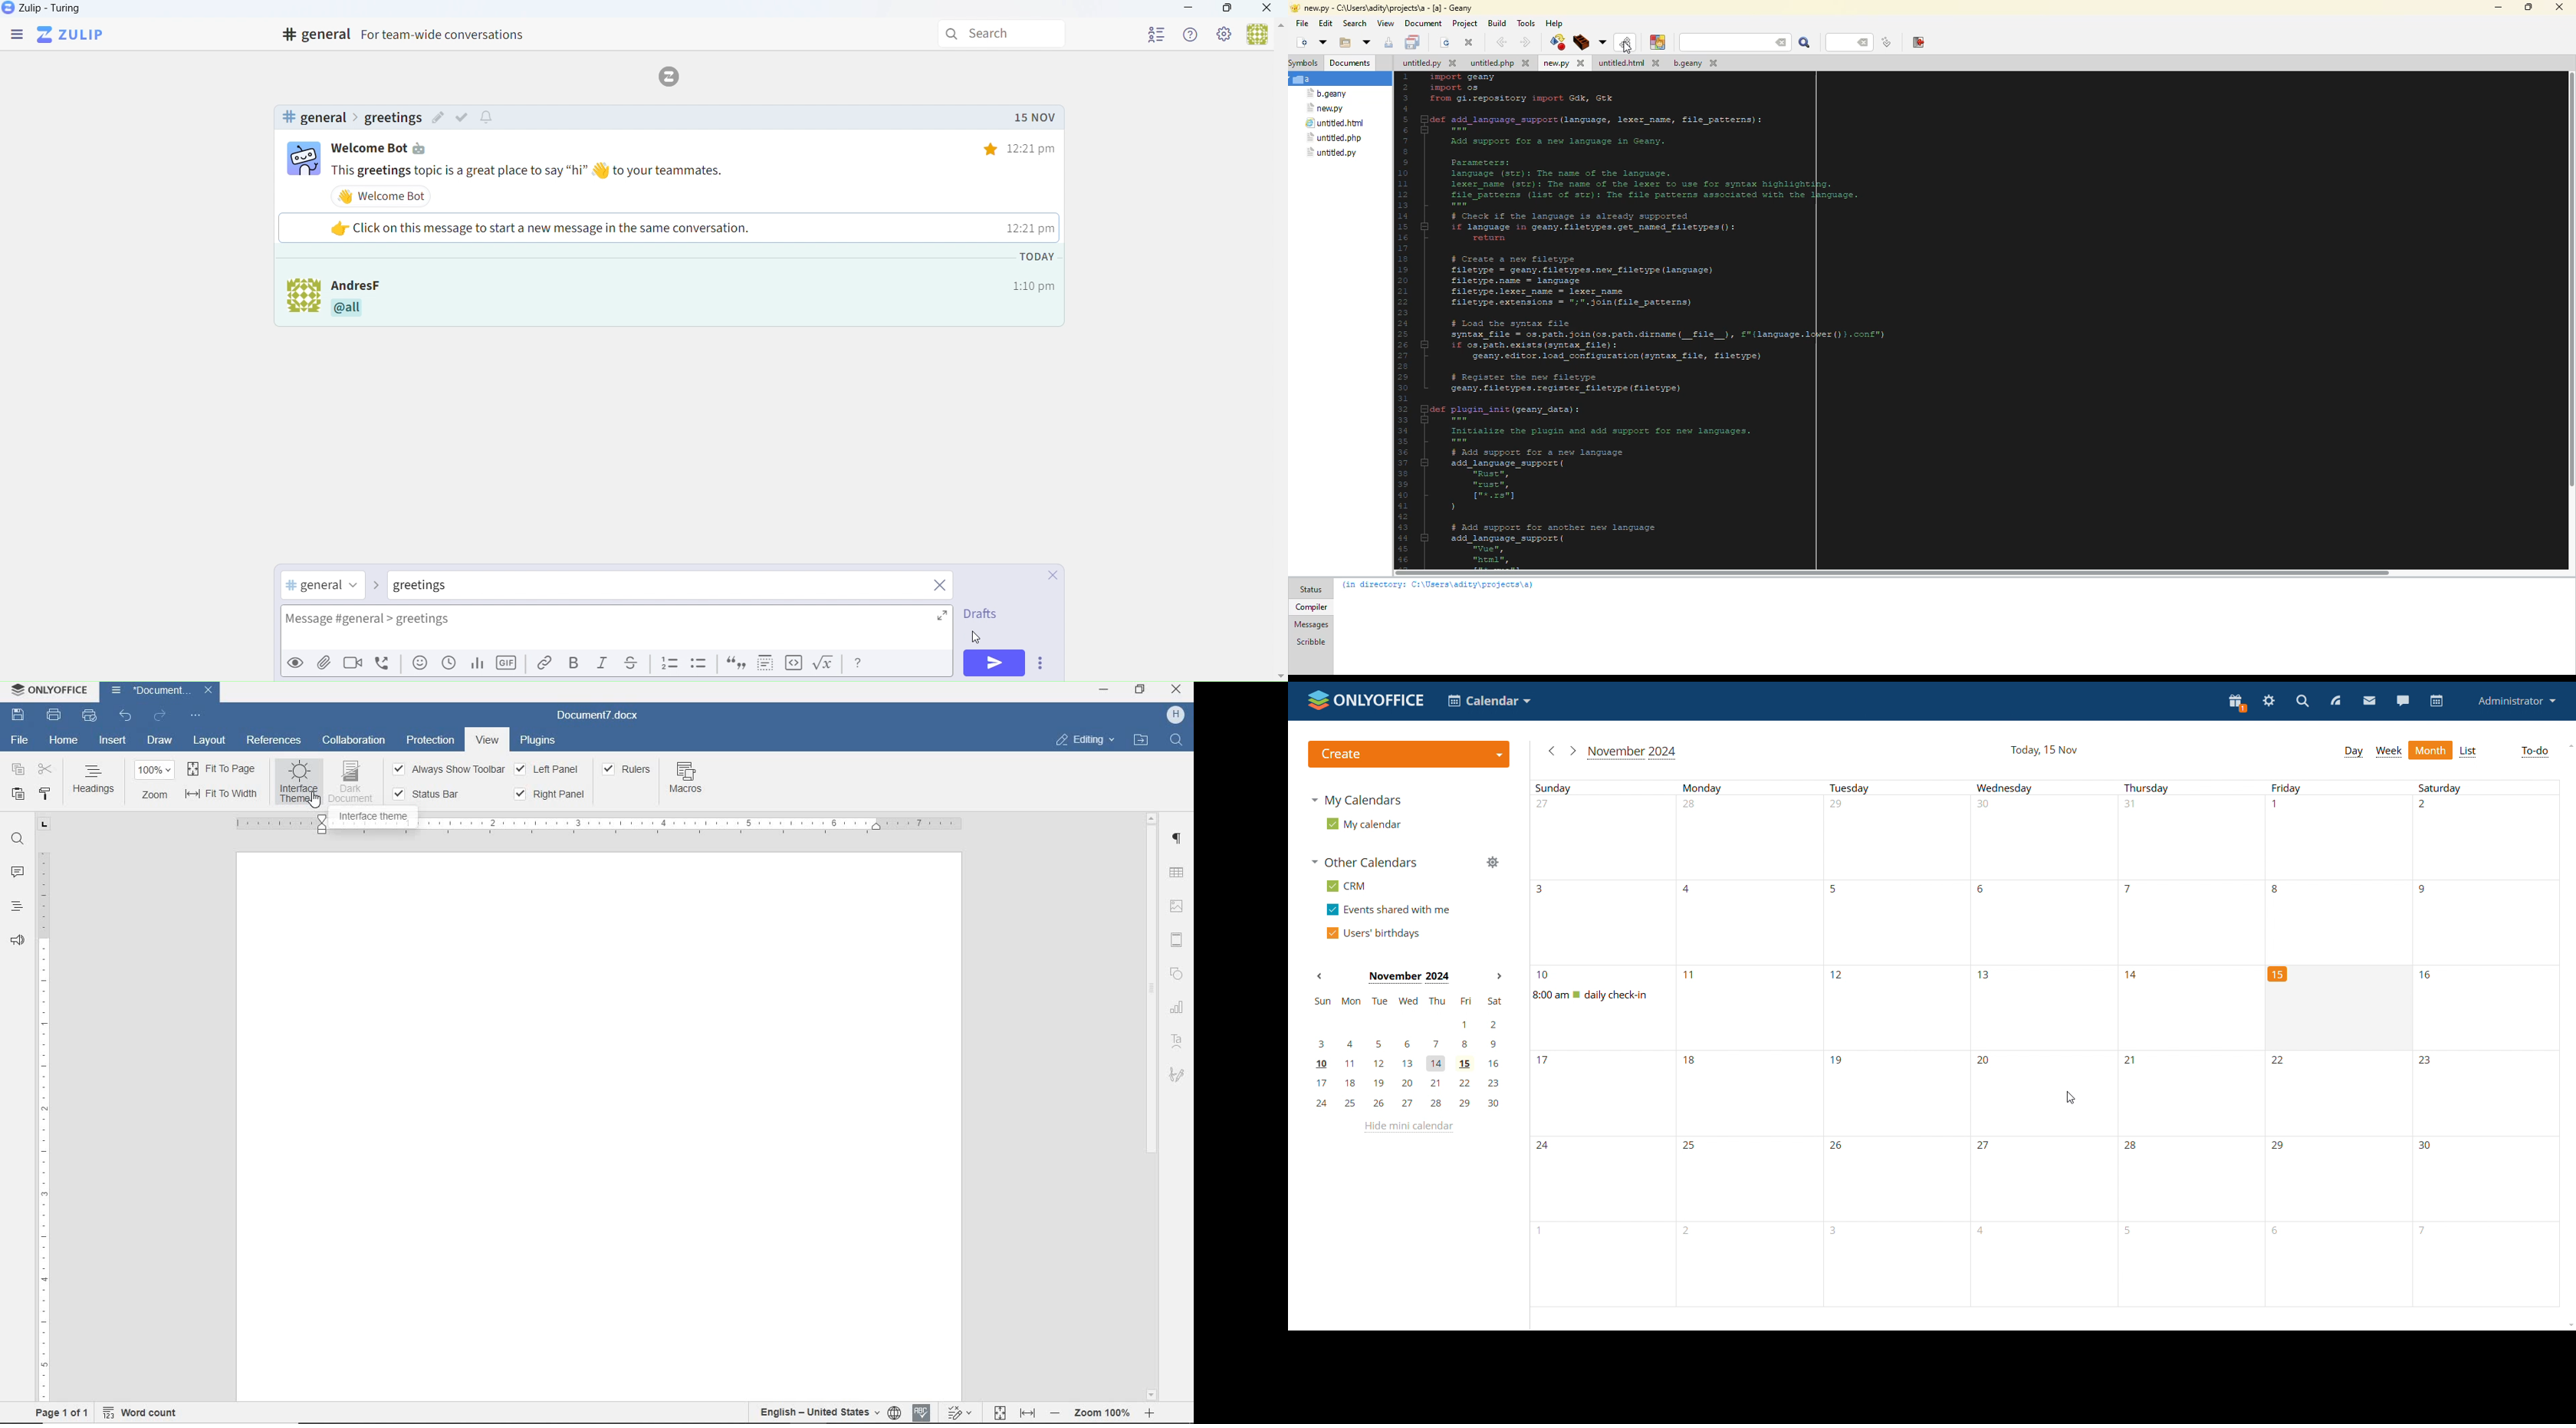  What do you see at coordinates (112, 741) in the screenshot?
I see `INSERT` at bounding box center [112, 741].